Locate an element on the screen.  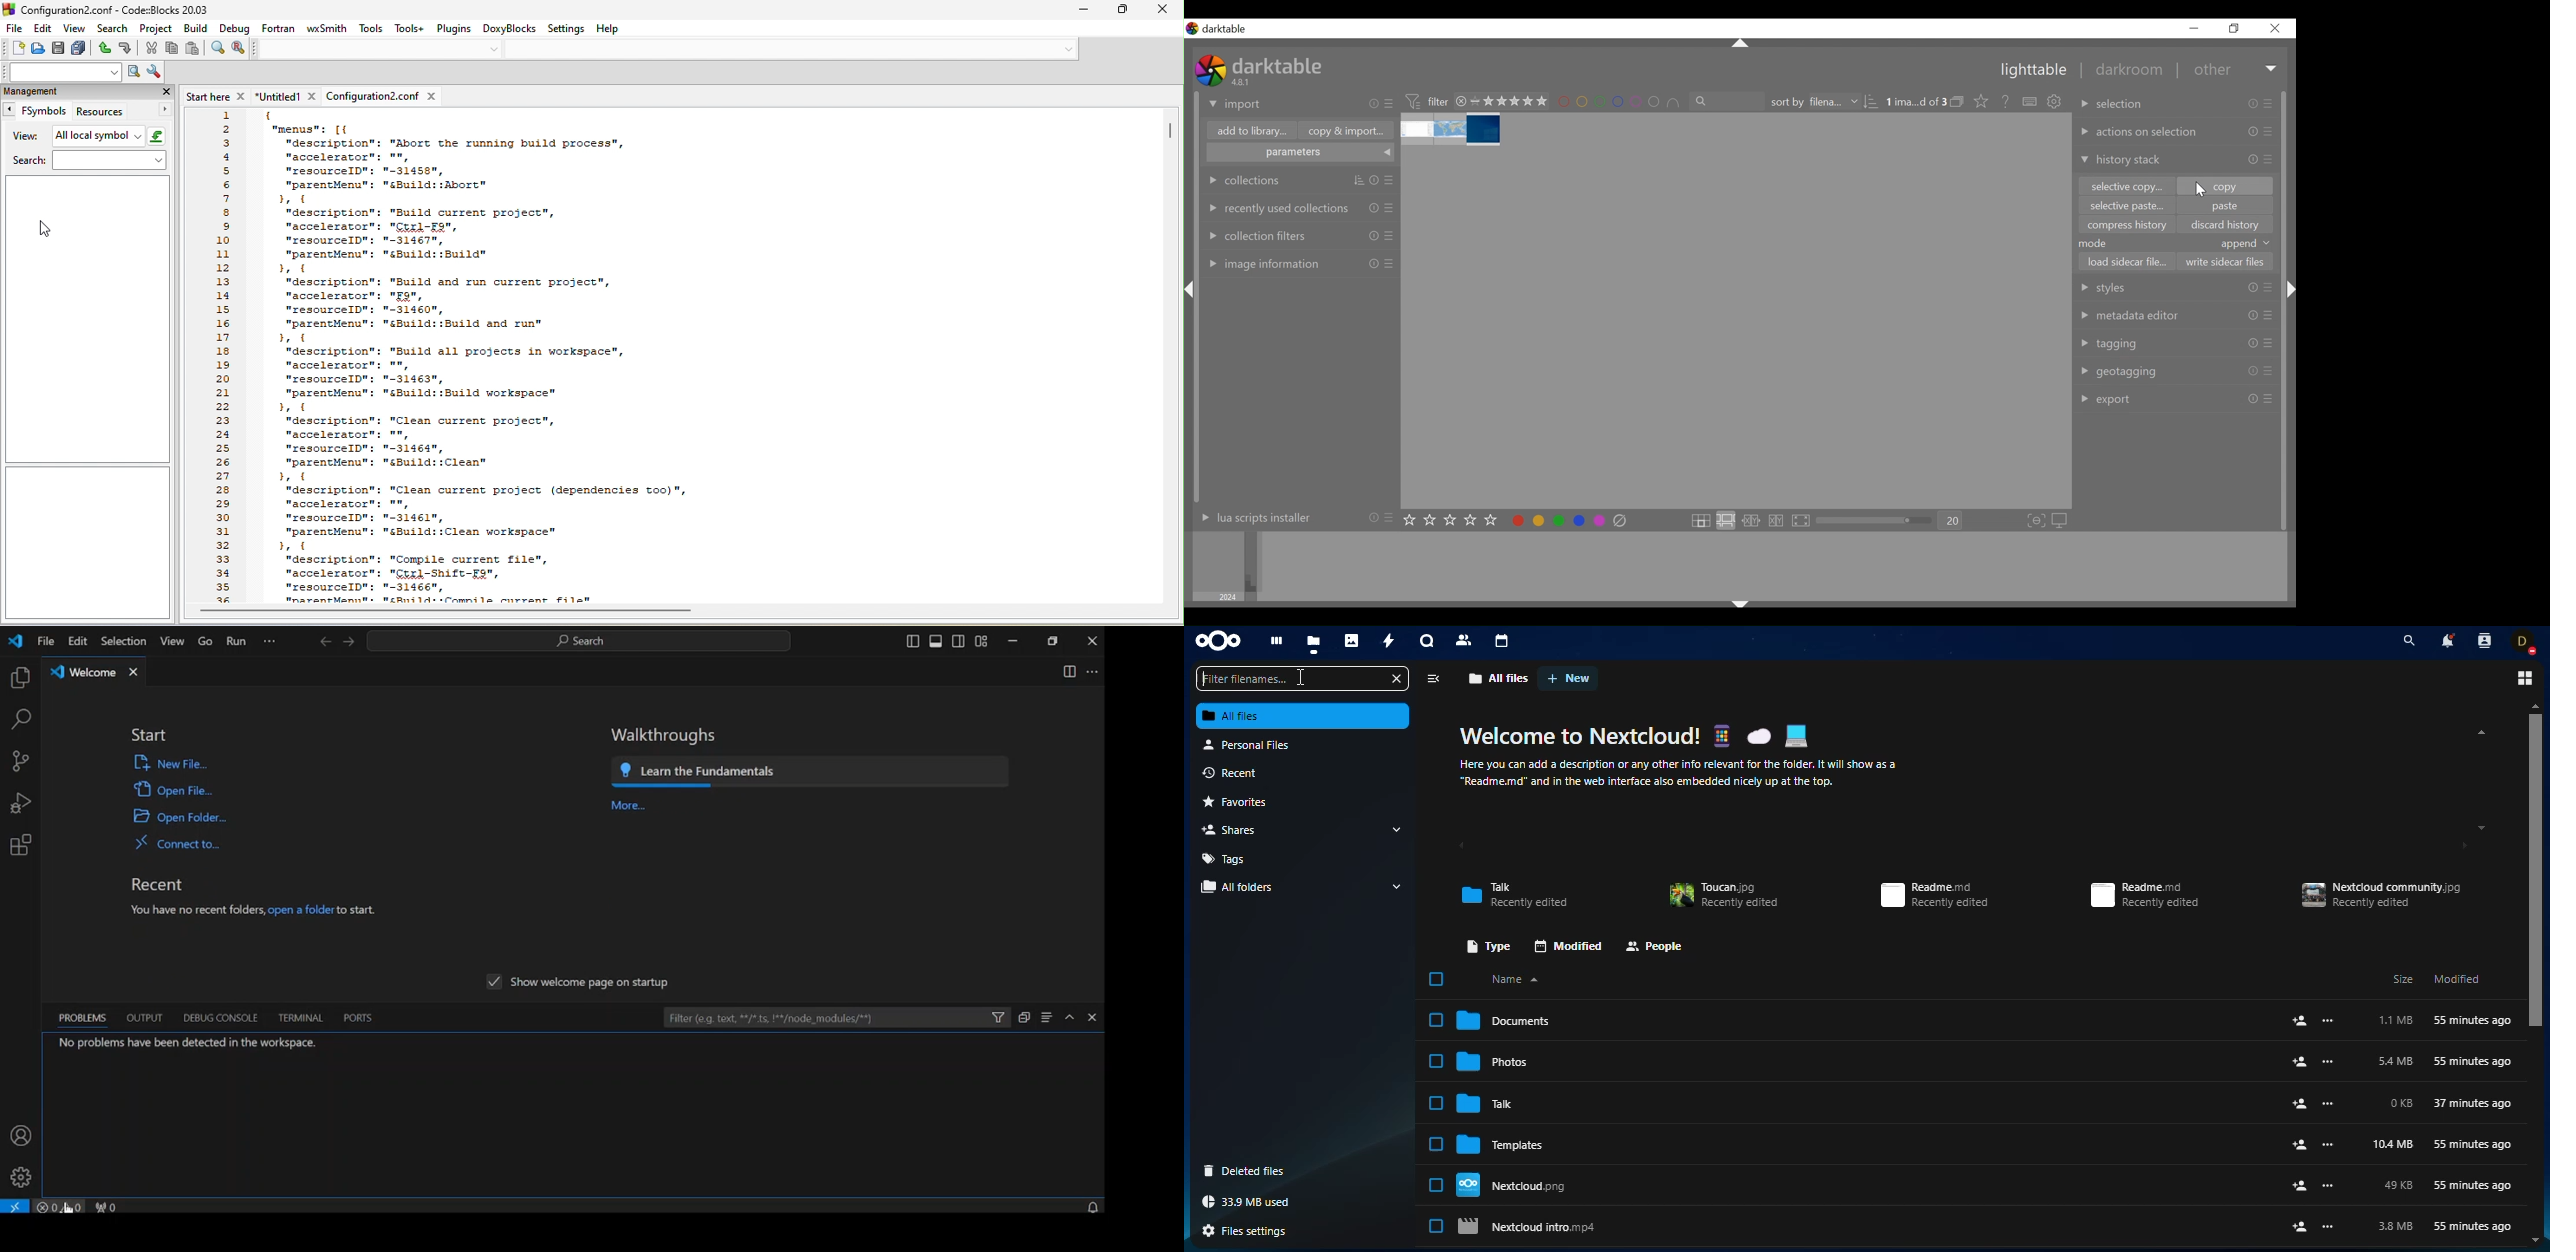
info is located at coordinates (1374, 207).